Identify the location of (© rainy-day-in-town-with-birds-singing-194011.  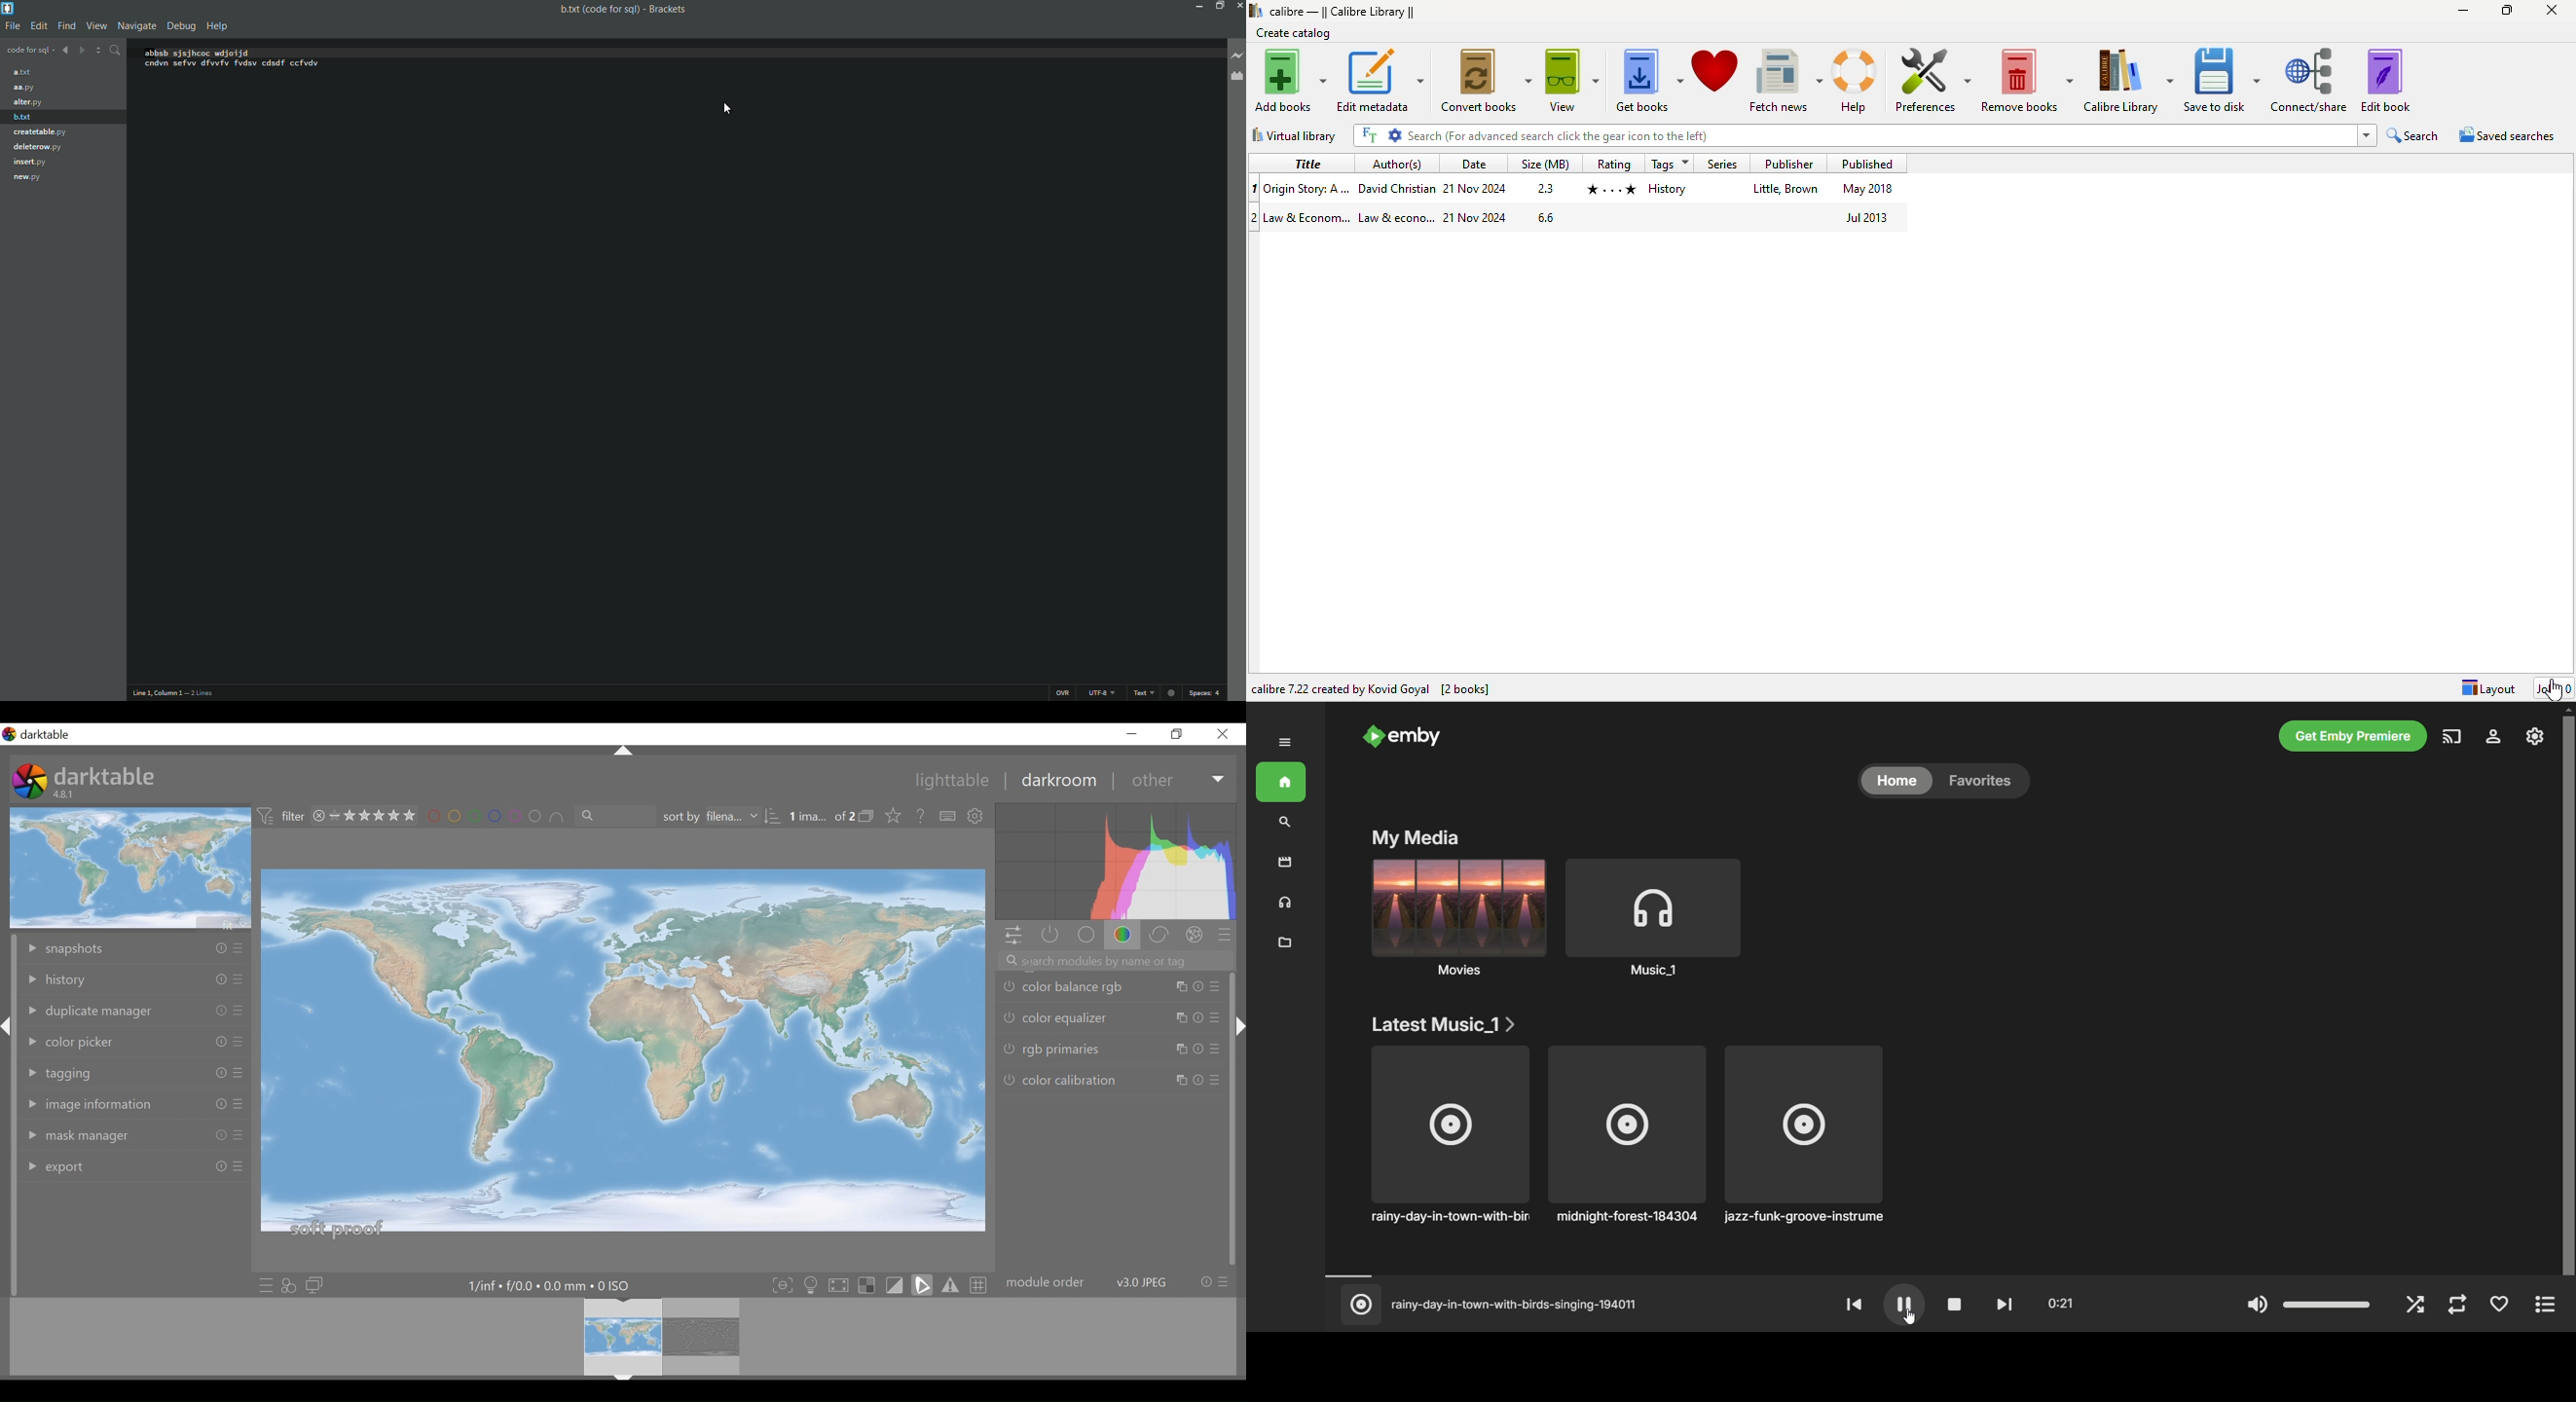
(1502, 1302).